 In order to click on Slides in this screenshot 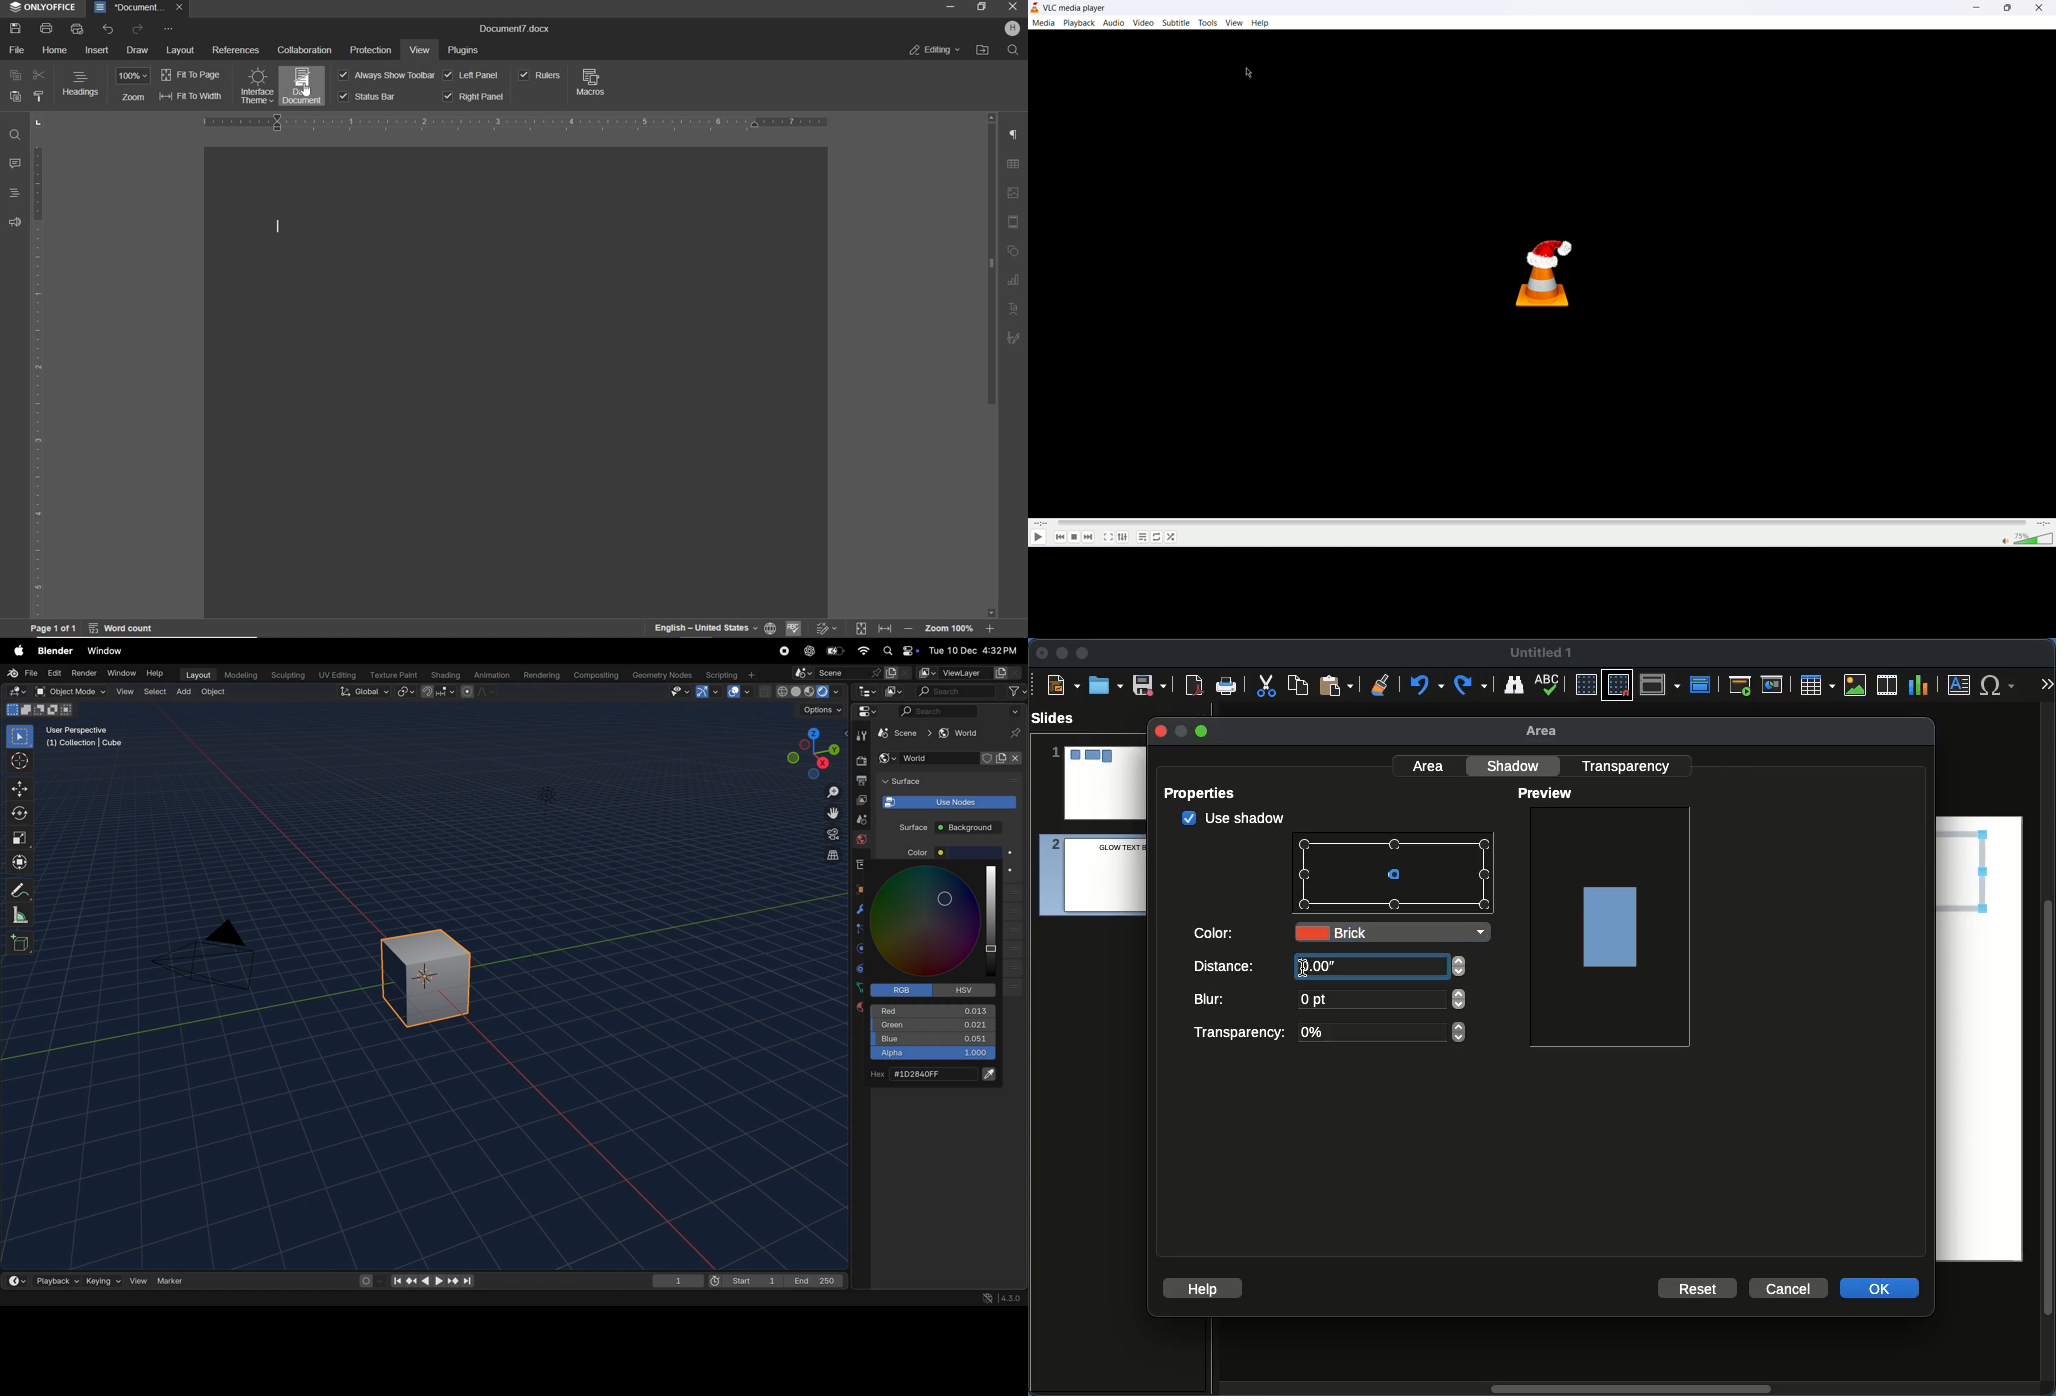, I will do `click(1059, 718)`.